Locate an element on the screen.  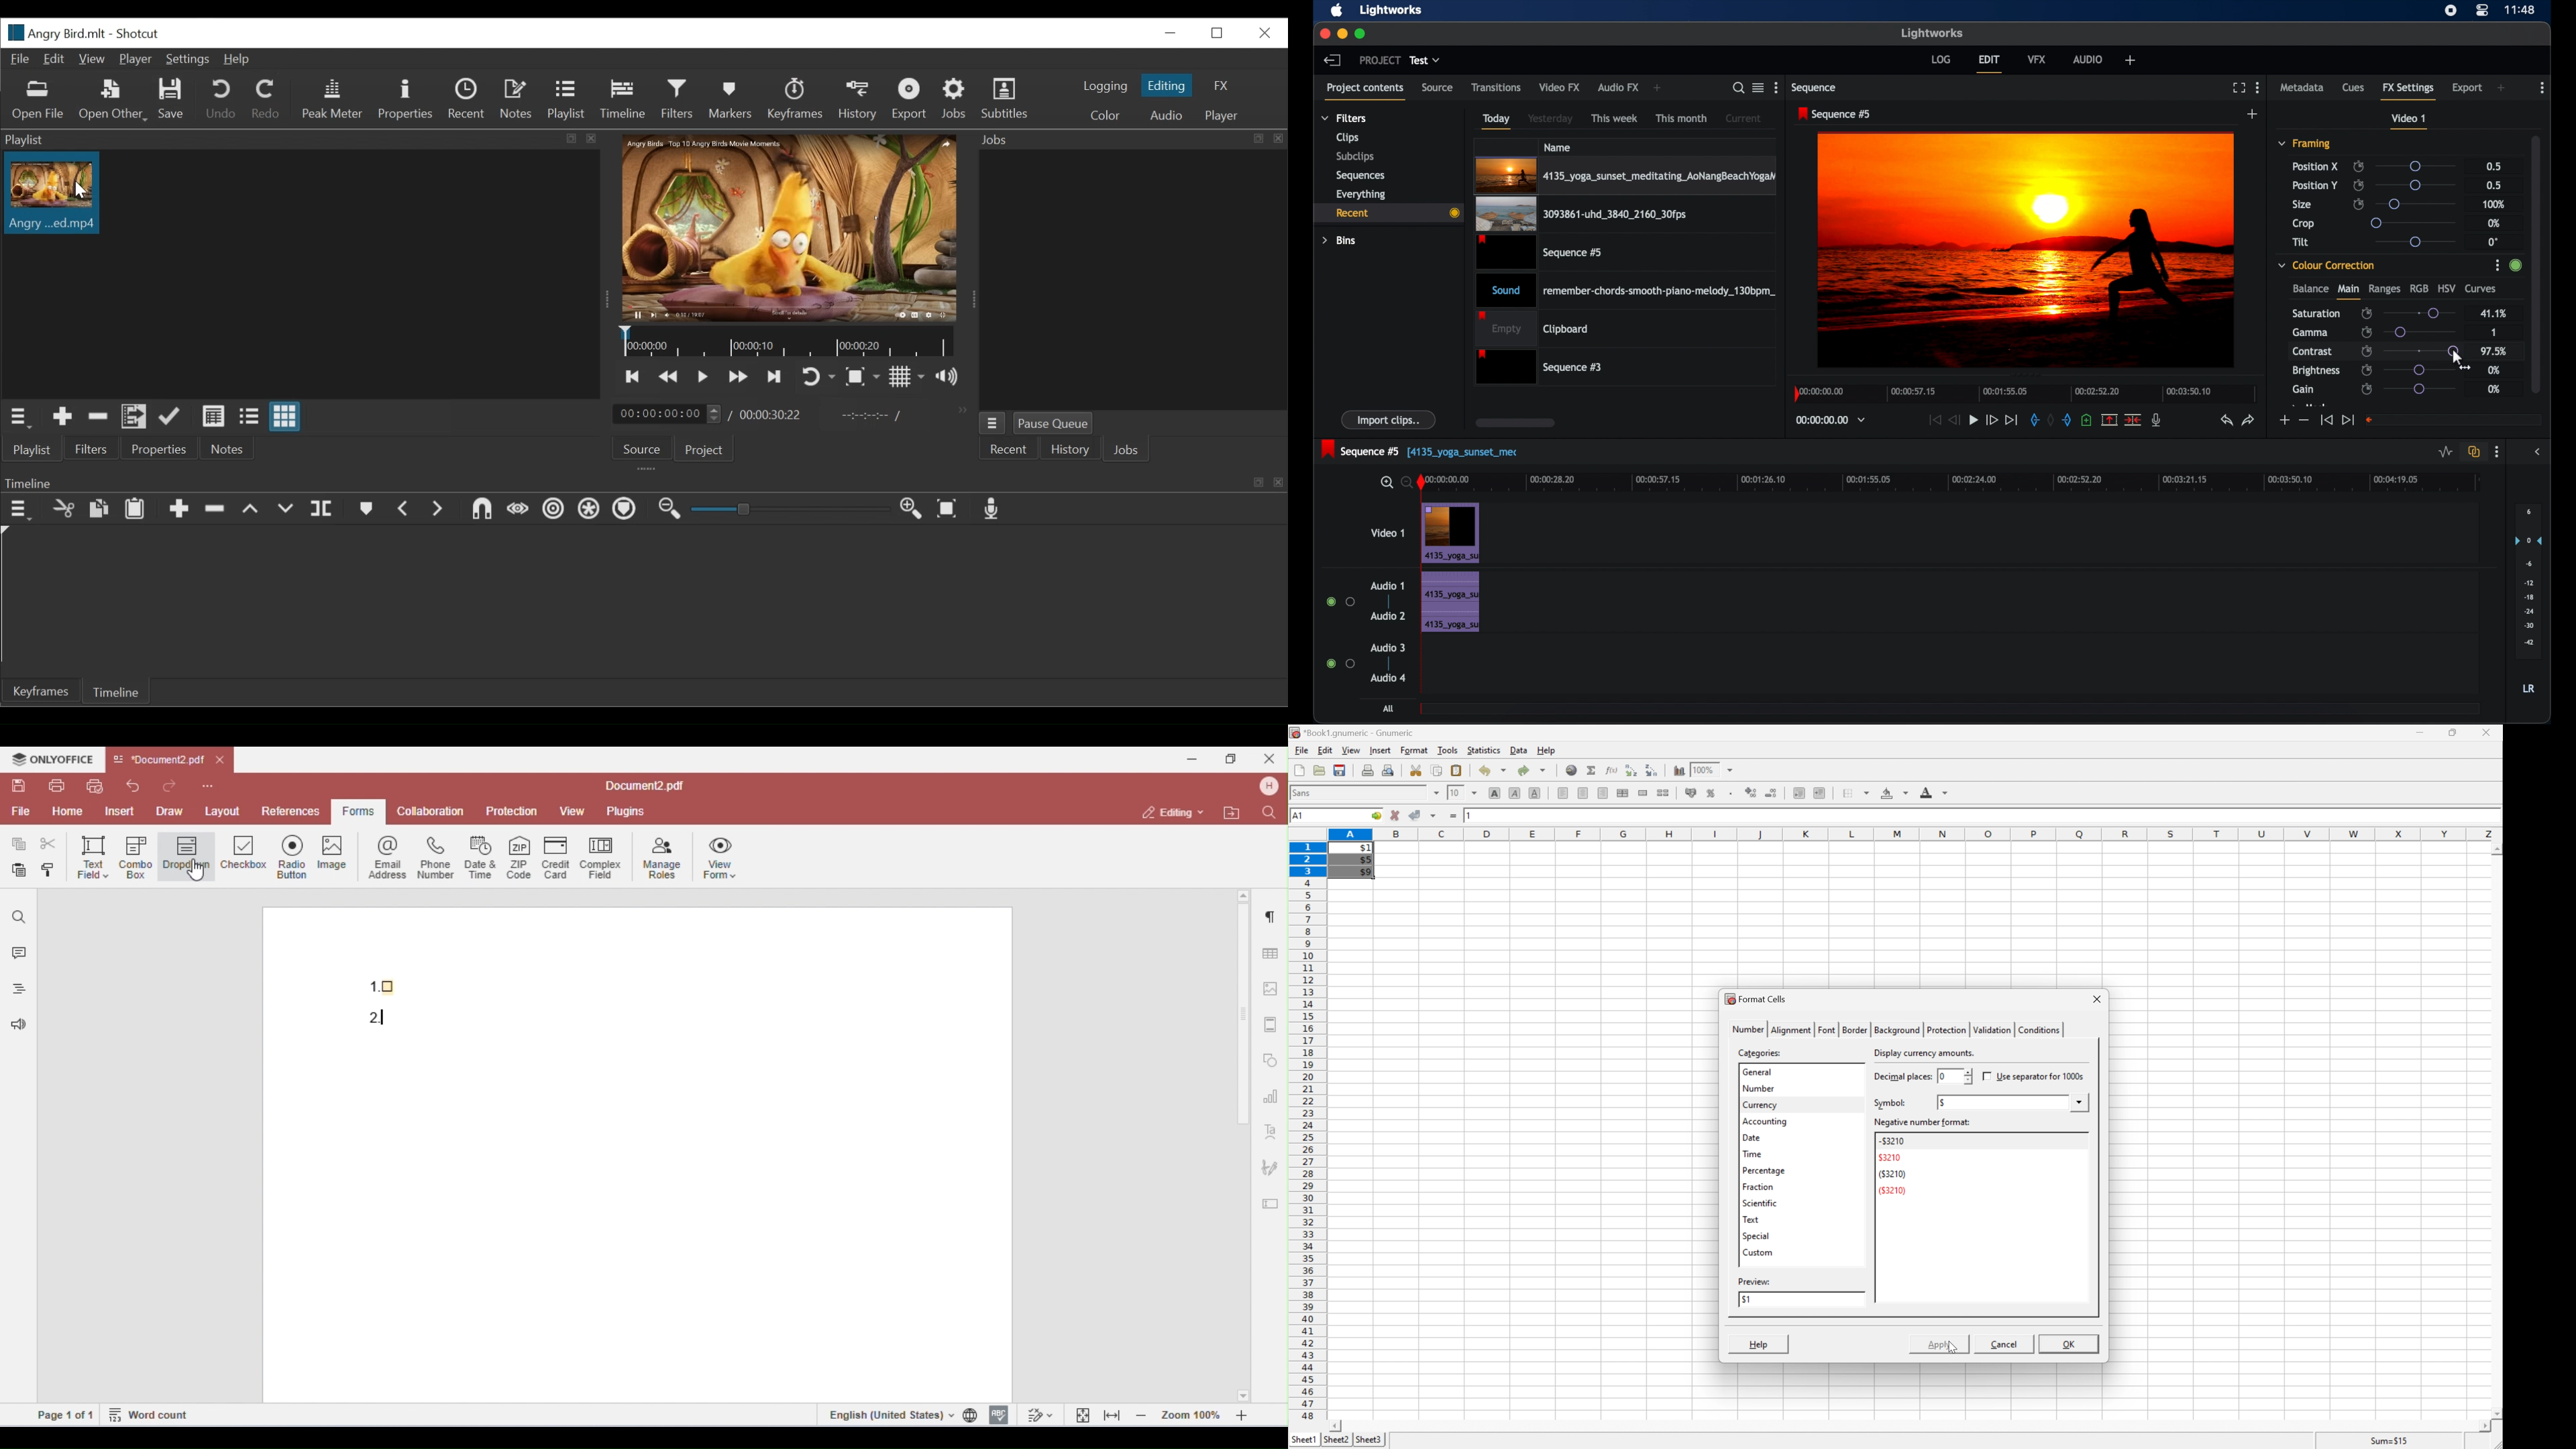
Total duration is located at coordinates (771, 414).